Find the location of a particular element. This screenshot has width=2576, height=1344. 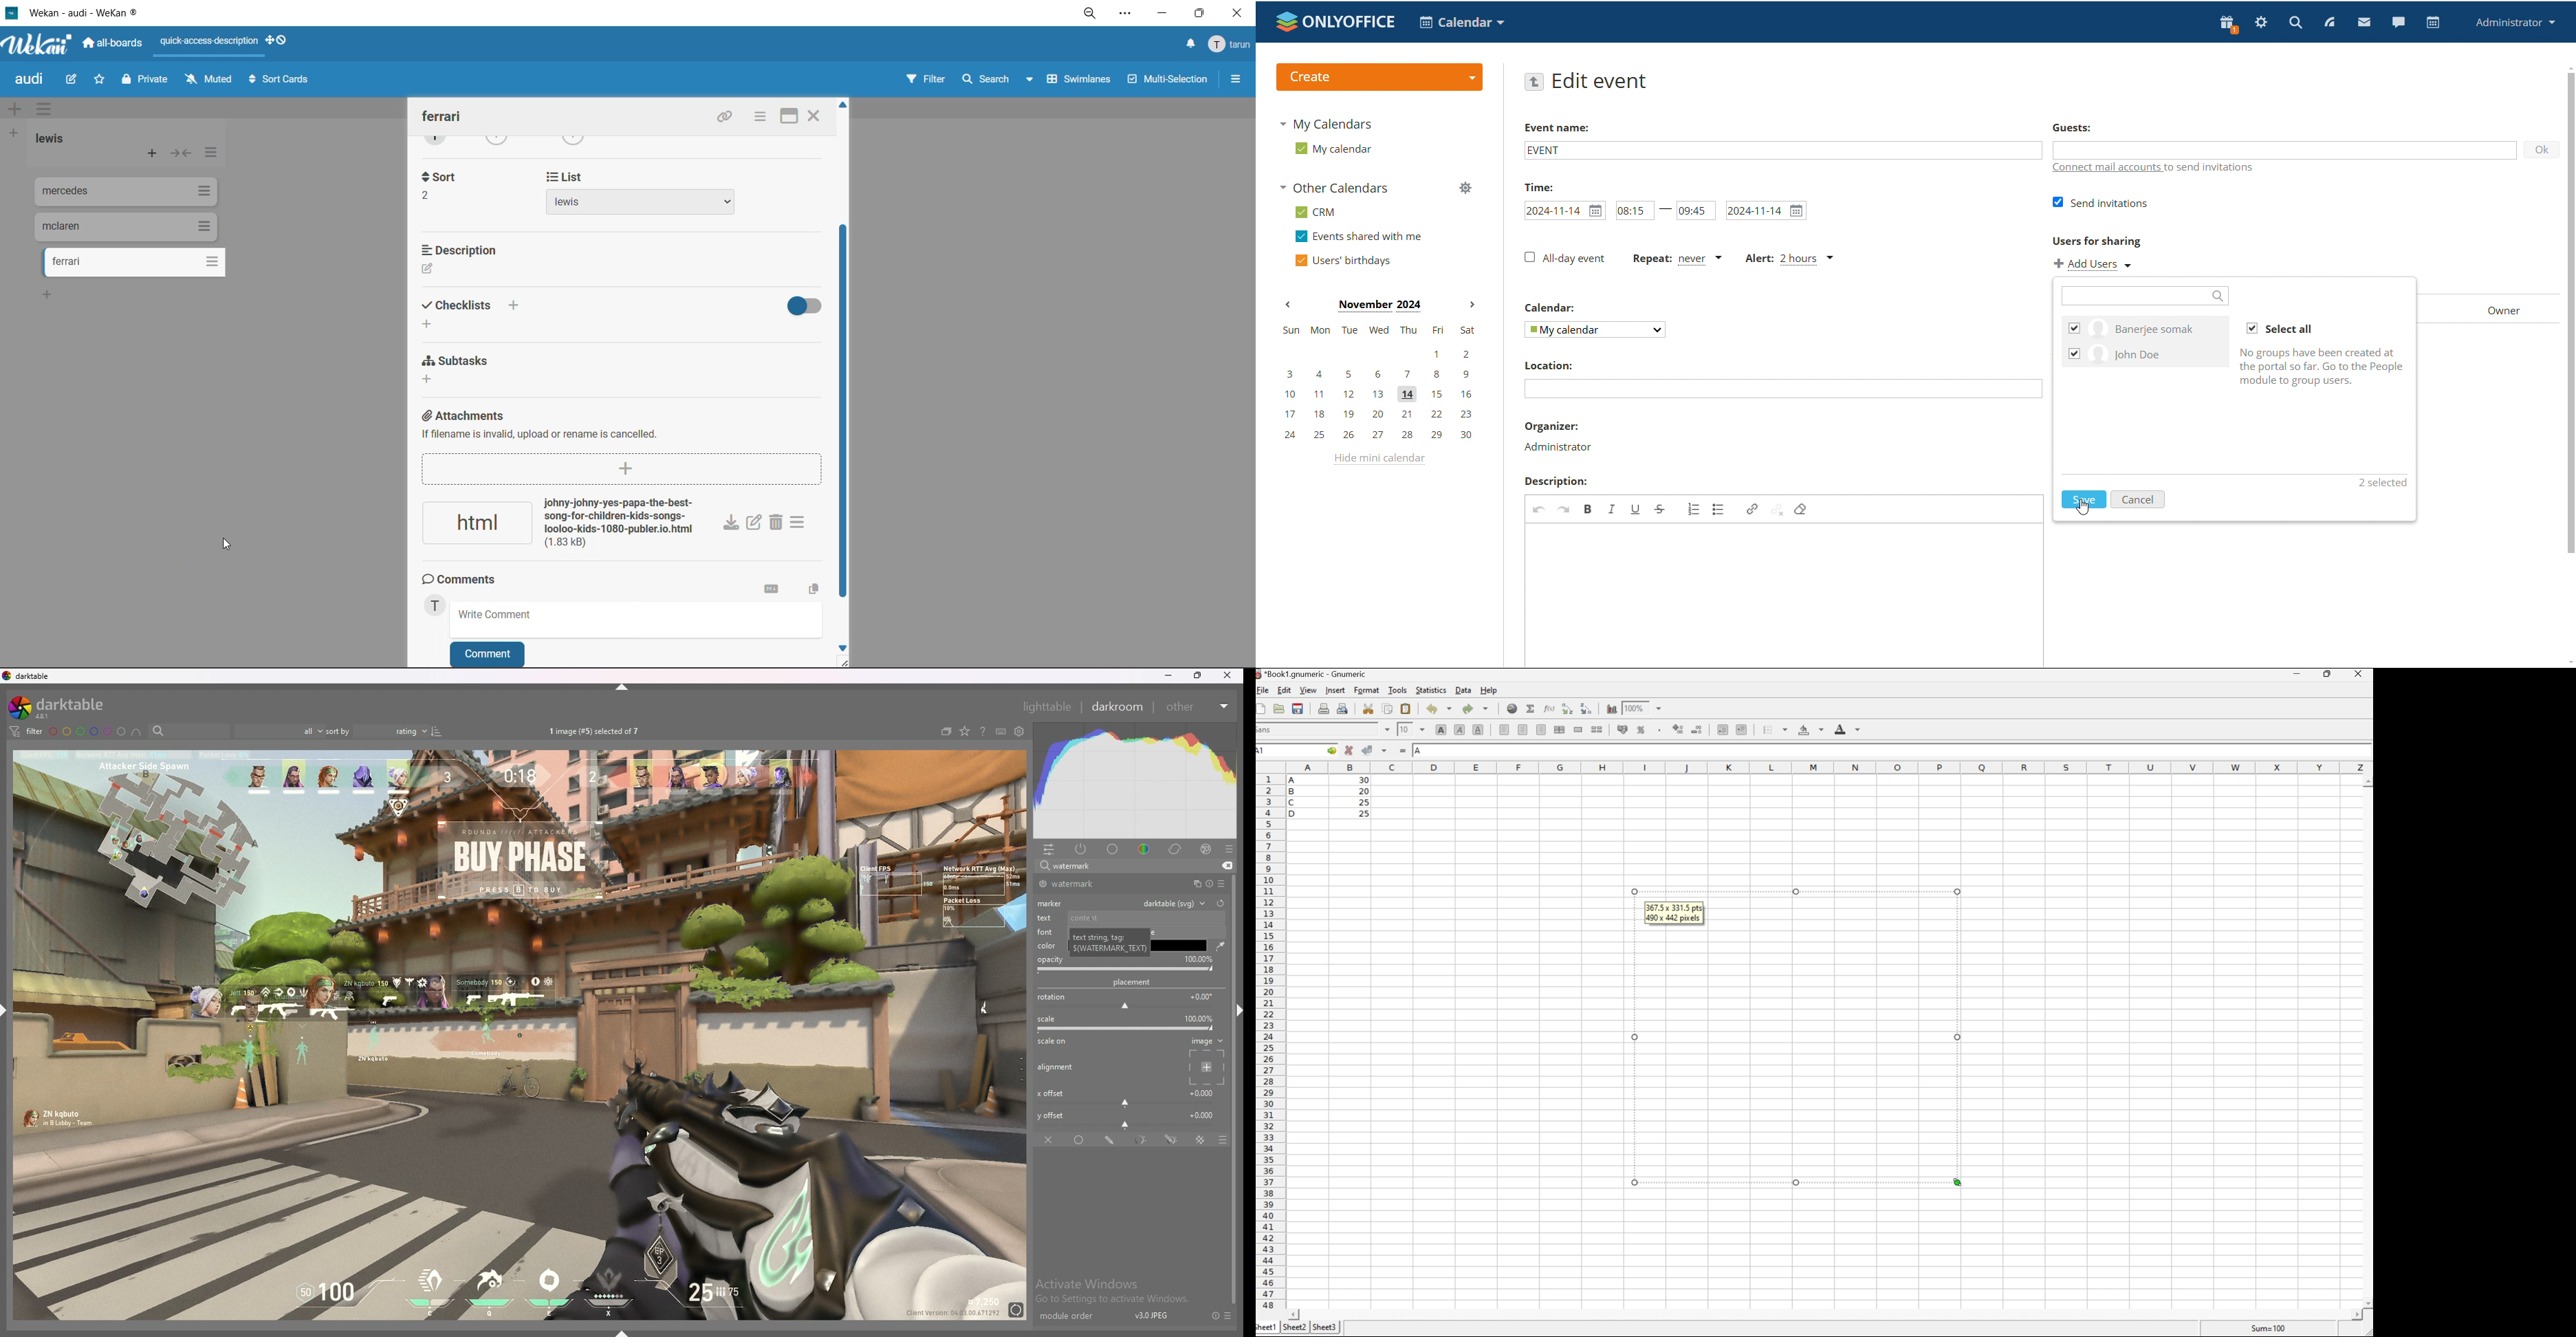

Create a new workbook is located at coordinates (1263, 708).